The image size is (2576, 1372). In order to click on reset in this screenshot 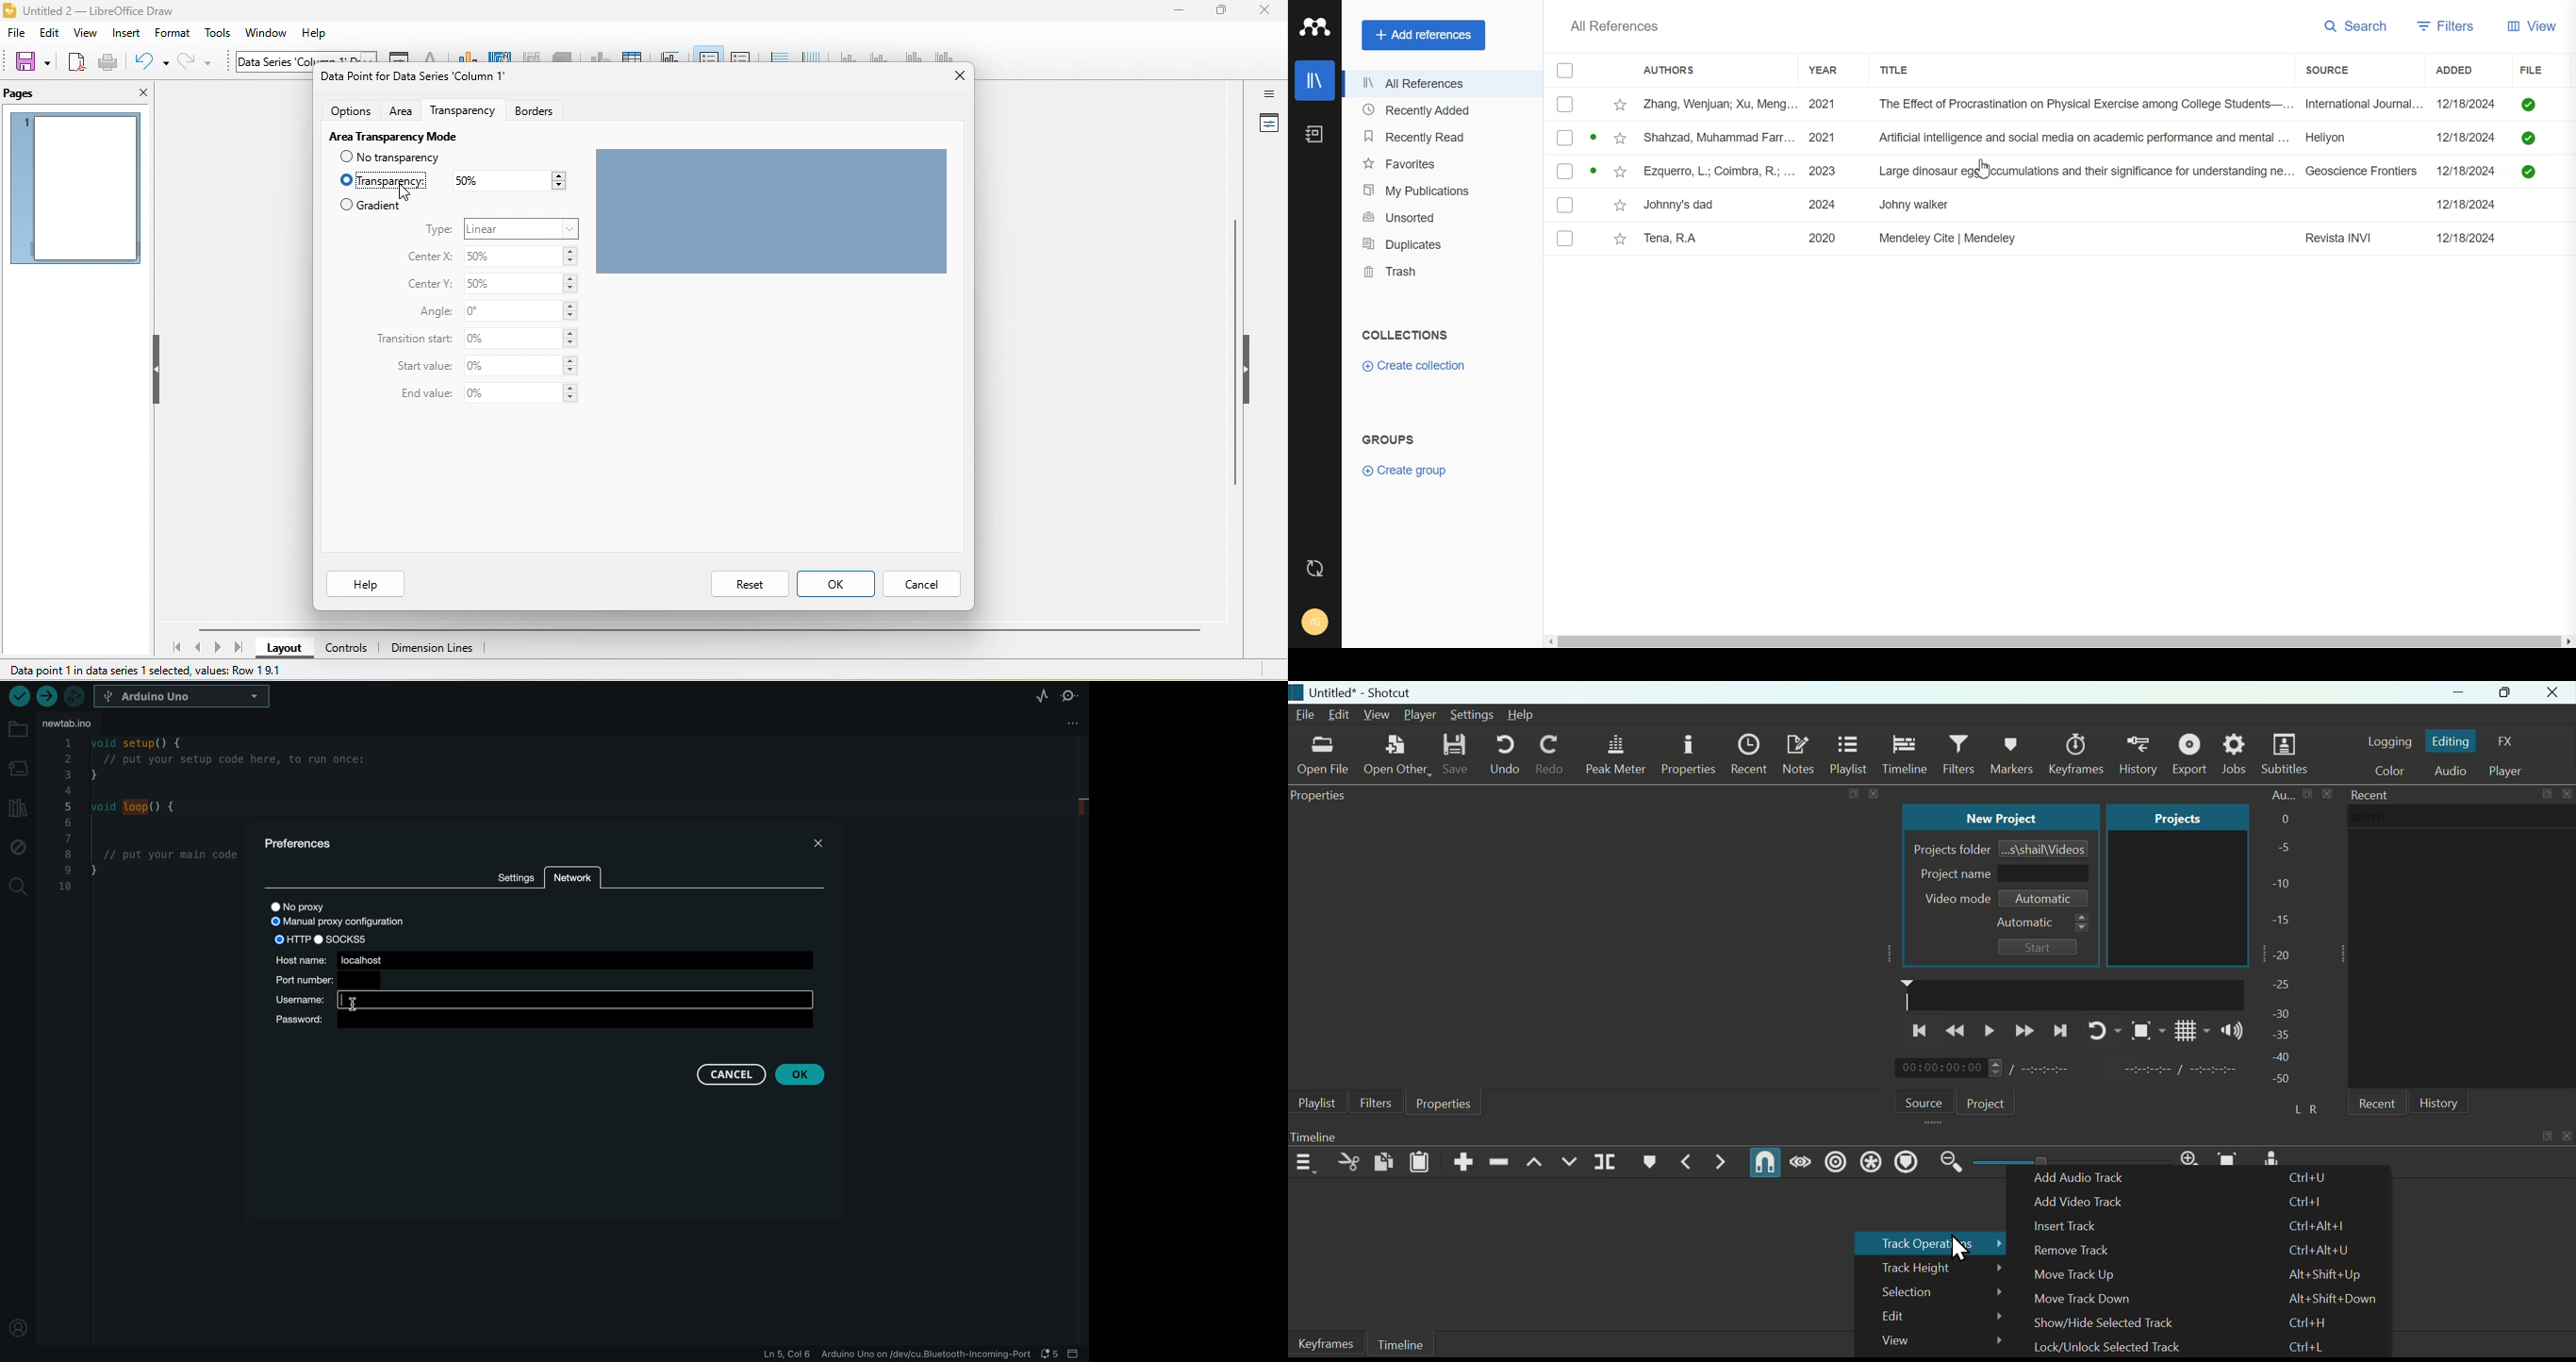, I will do `click(750, 583)`.